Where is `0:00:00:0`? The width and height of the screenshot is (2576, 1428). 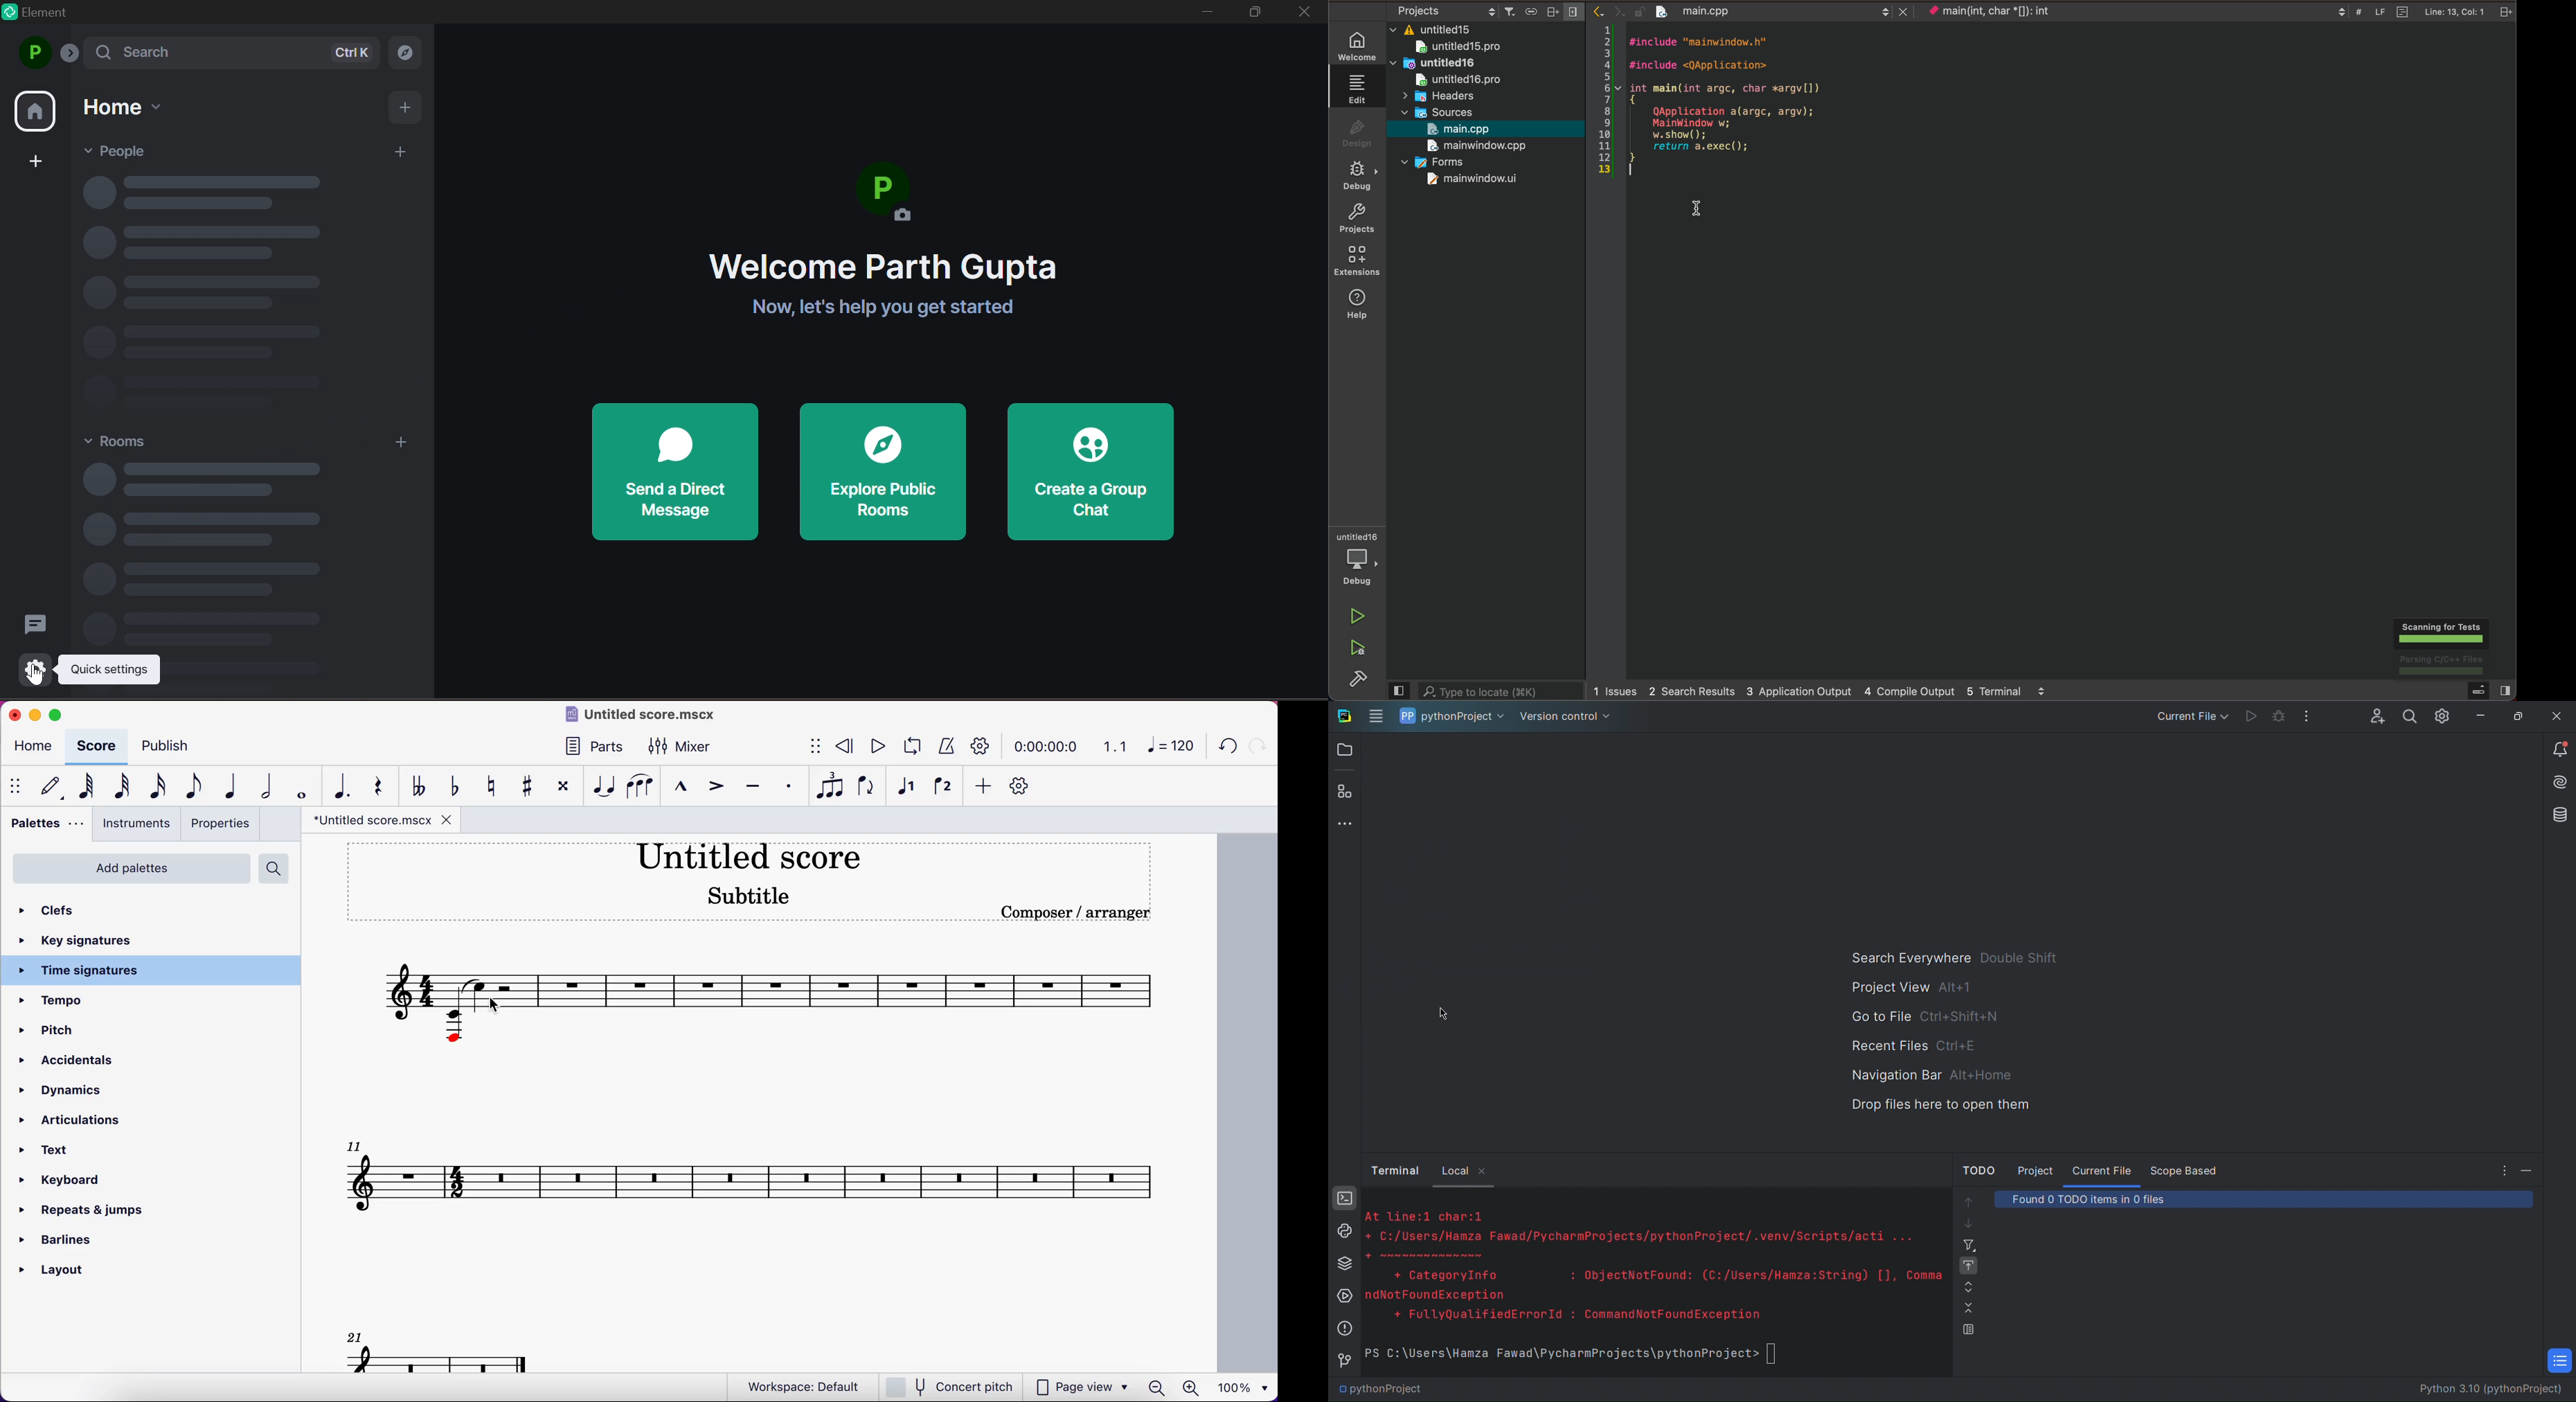
0:00:00:0 is located at coordinates (1045, 745).